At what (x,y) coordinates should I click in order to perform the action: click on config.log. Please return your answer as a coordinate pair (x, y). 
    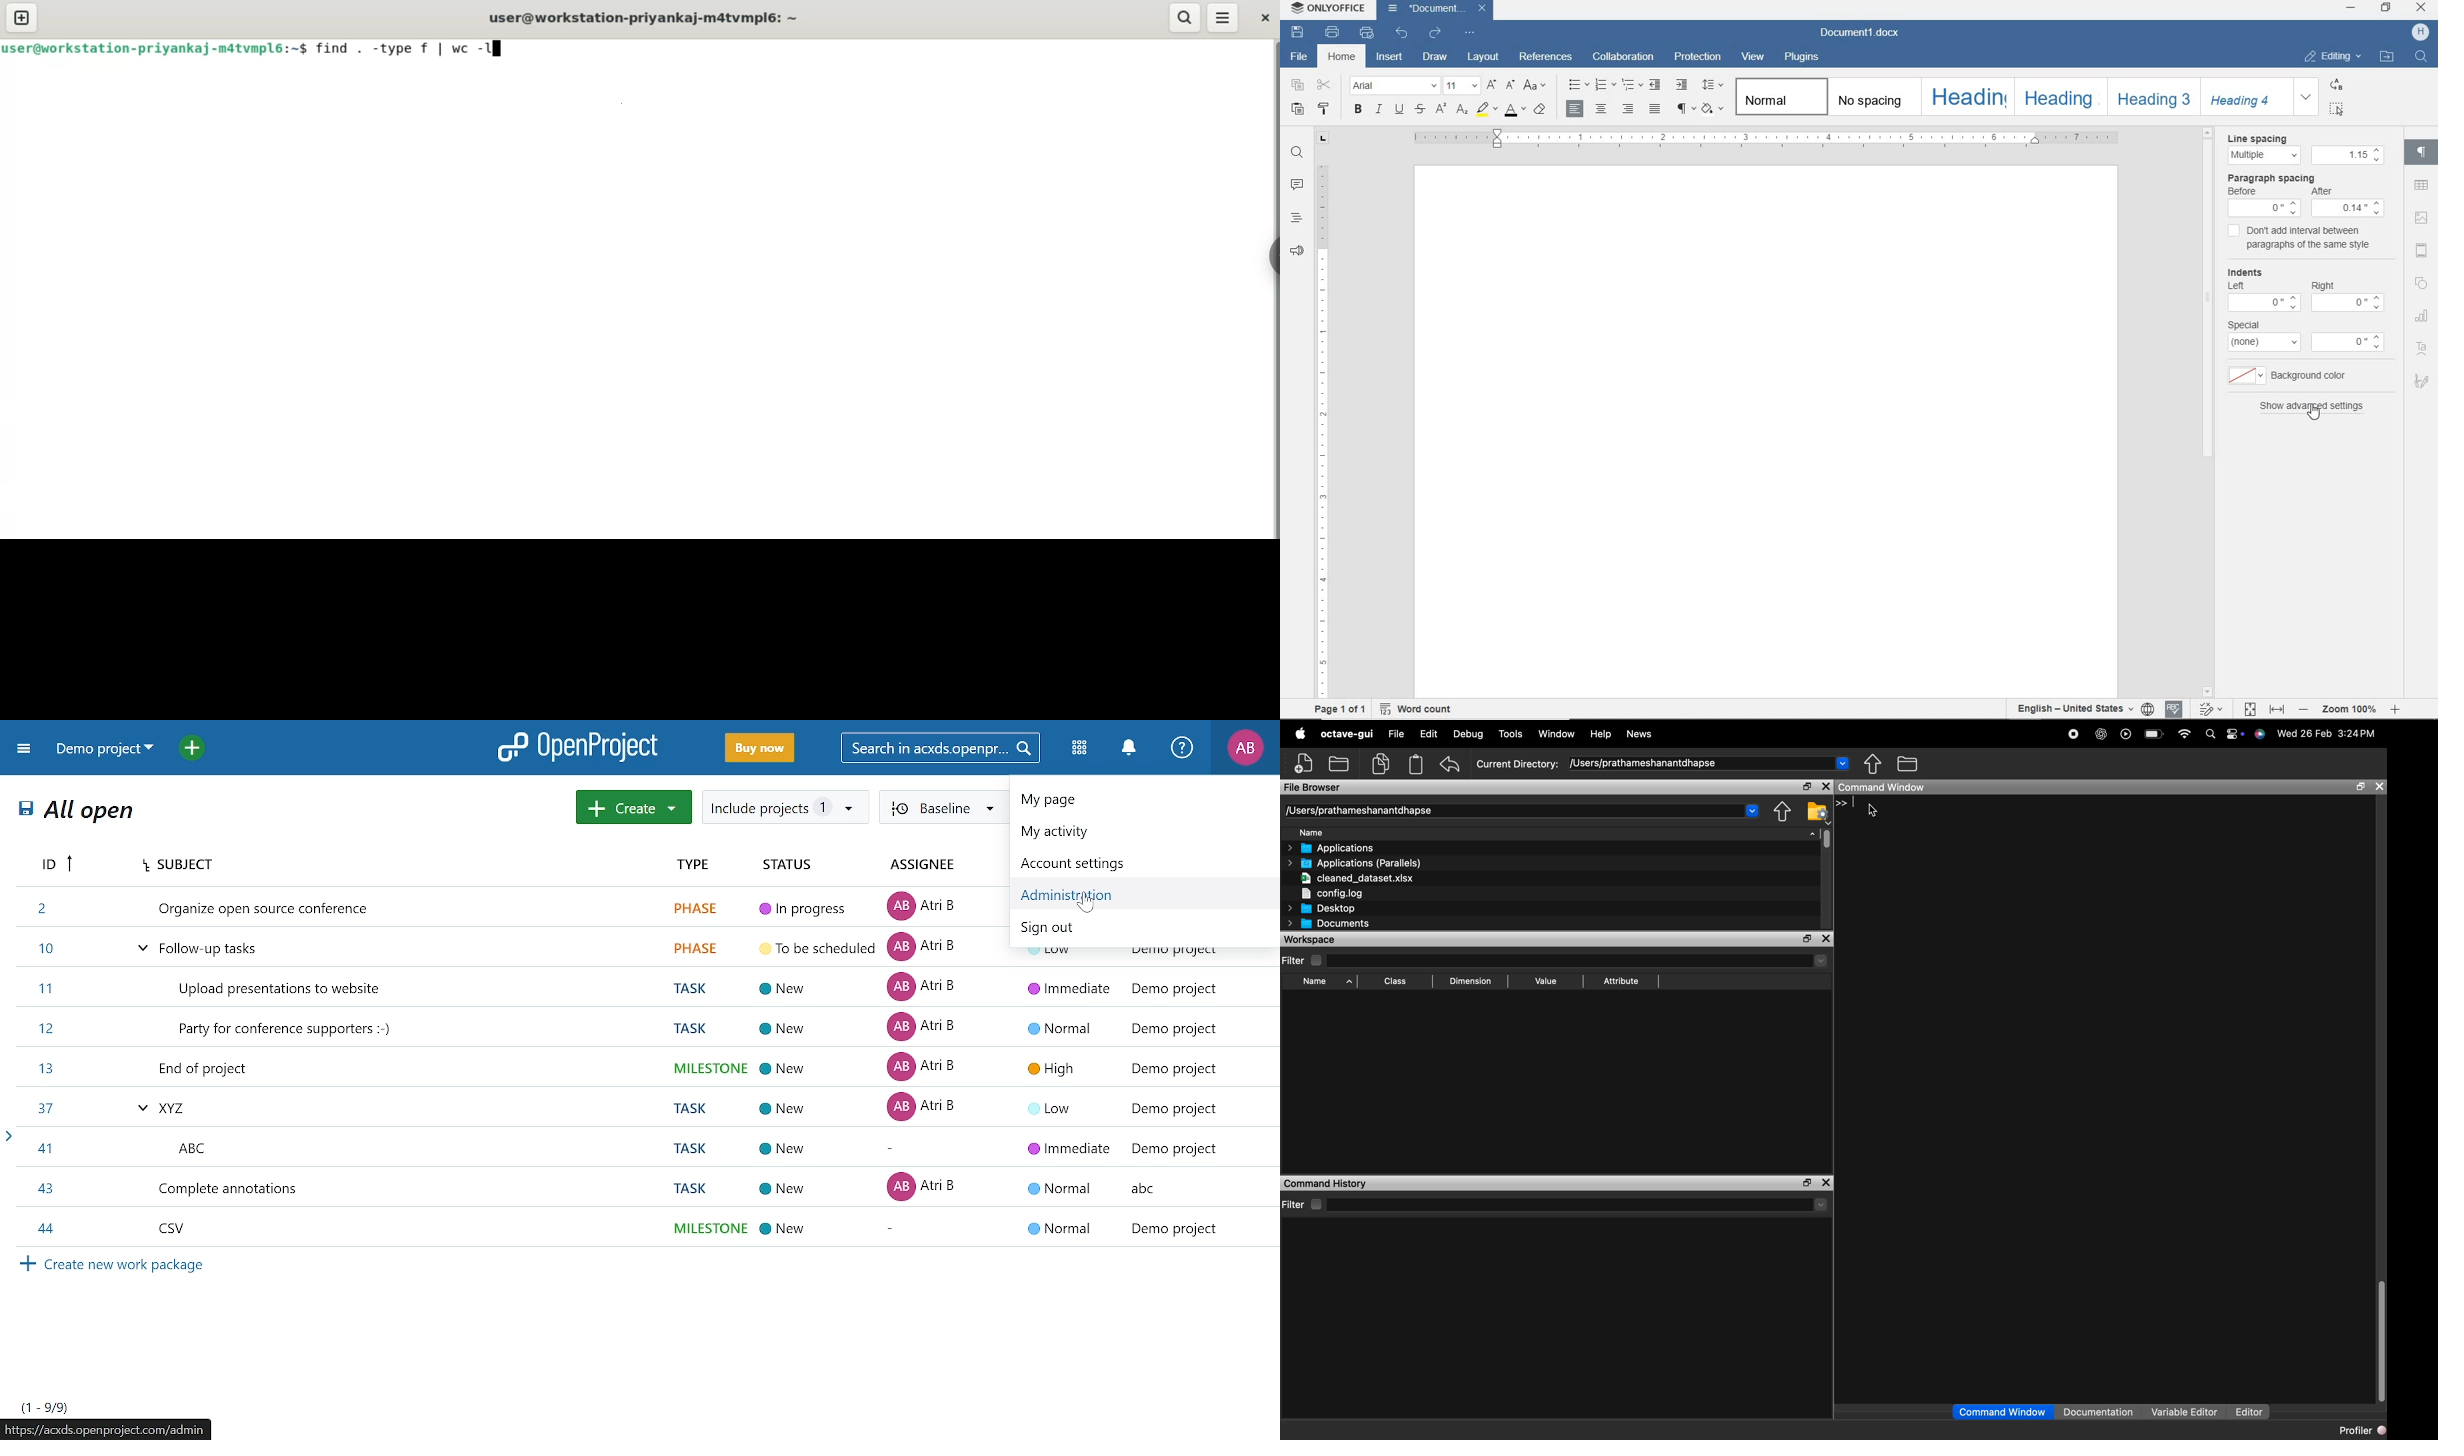
    Looking at the image, I should click on (1354, 892).